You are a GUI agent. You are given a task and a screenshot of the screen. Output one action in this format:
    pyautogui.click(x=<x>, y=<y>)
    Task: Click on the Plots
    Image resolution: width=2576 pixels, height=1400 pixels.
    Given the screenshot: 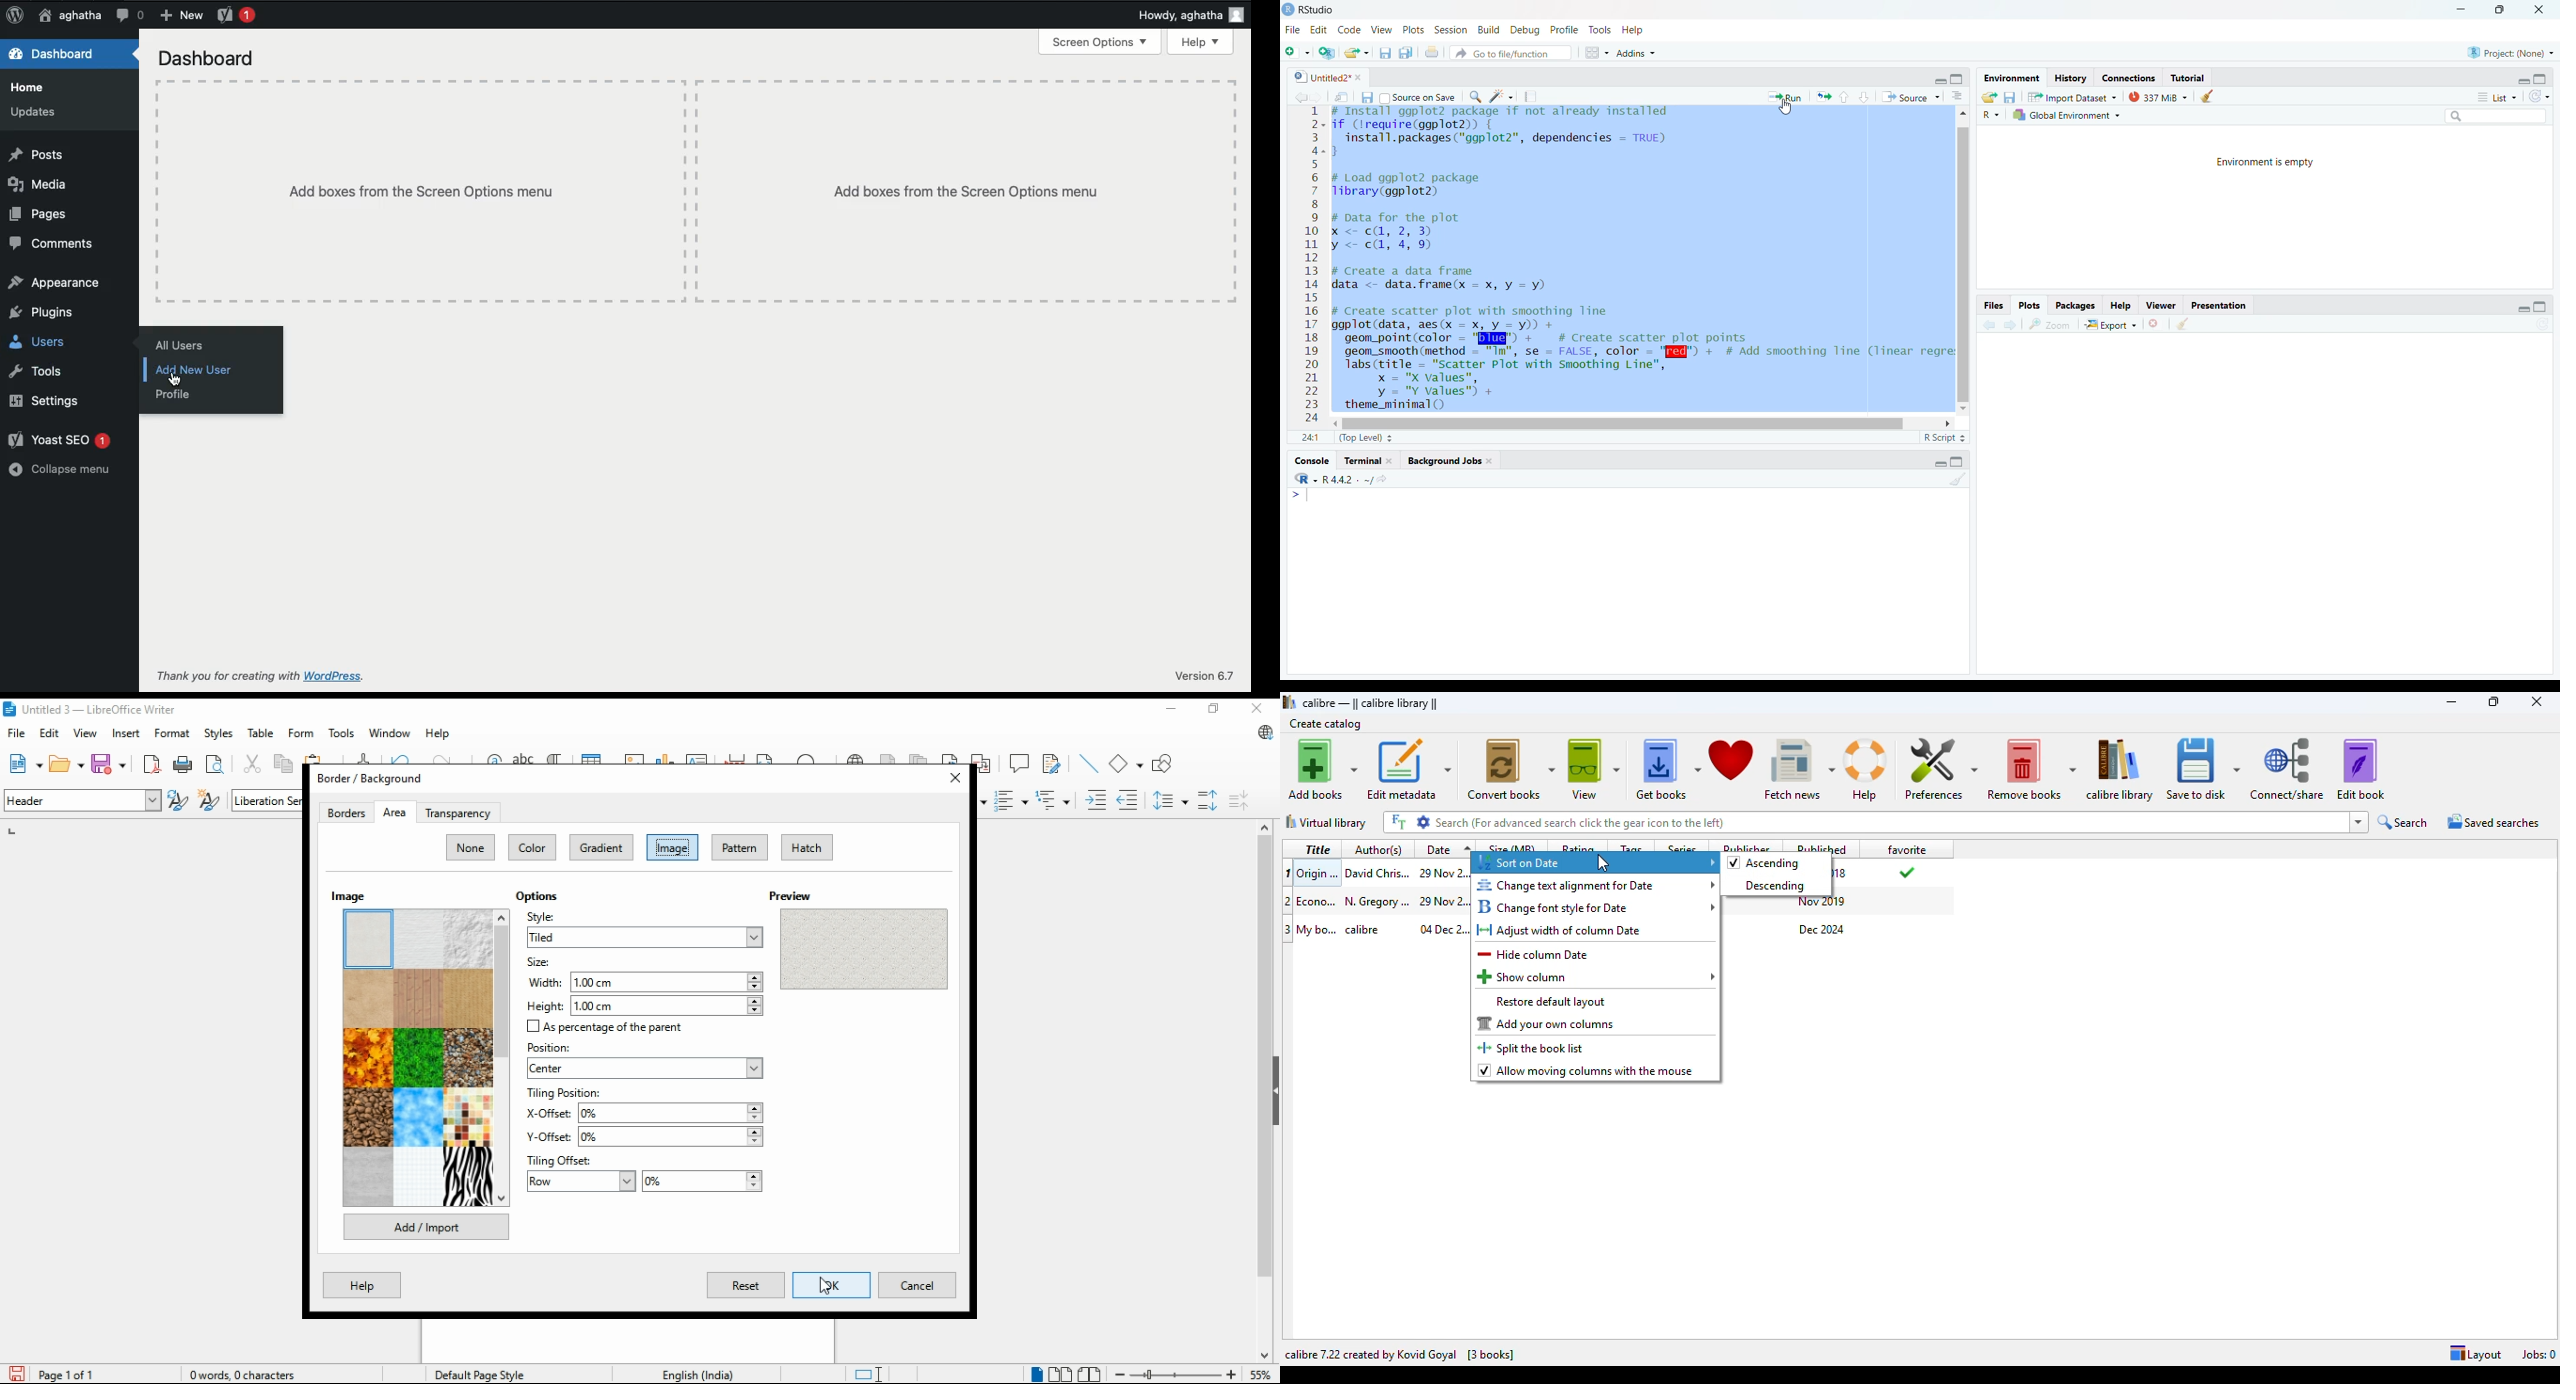 What is the action you would take?
    pyautogui.click(x=2029, y=305)
    